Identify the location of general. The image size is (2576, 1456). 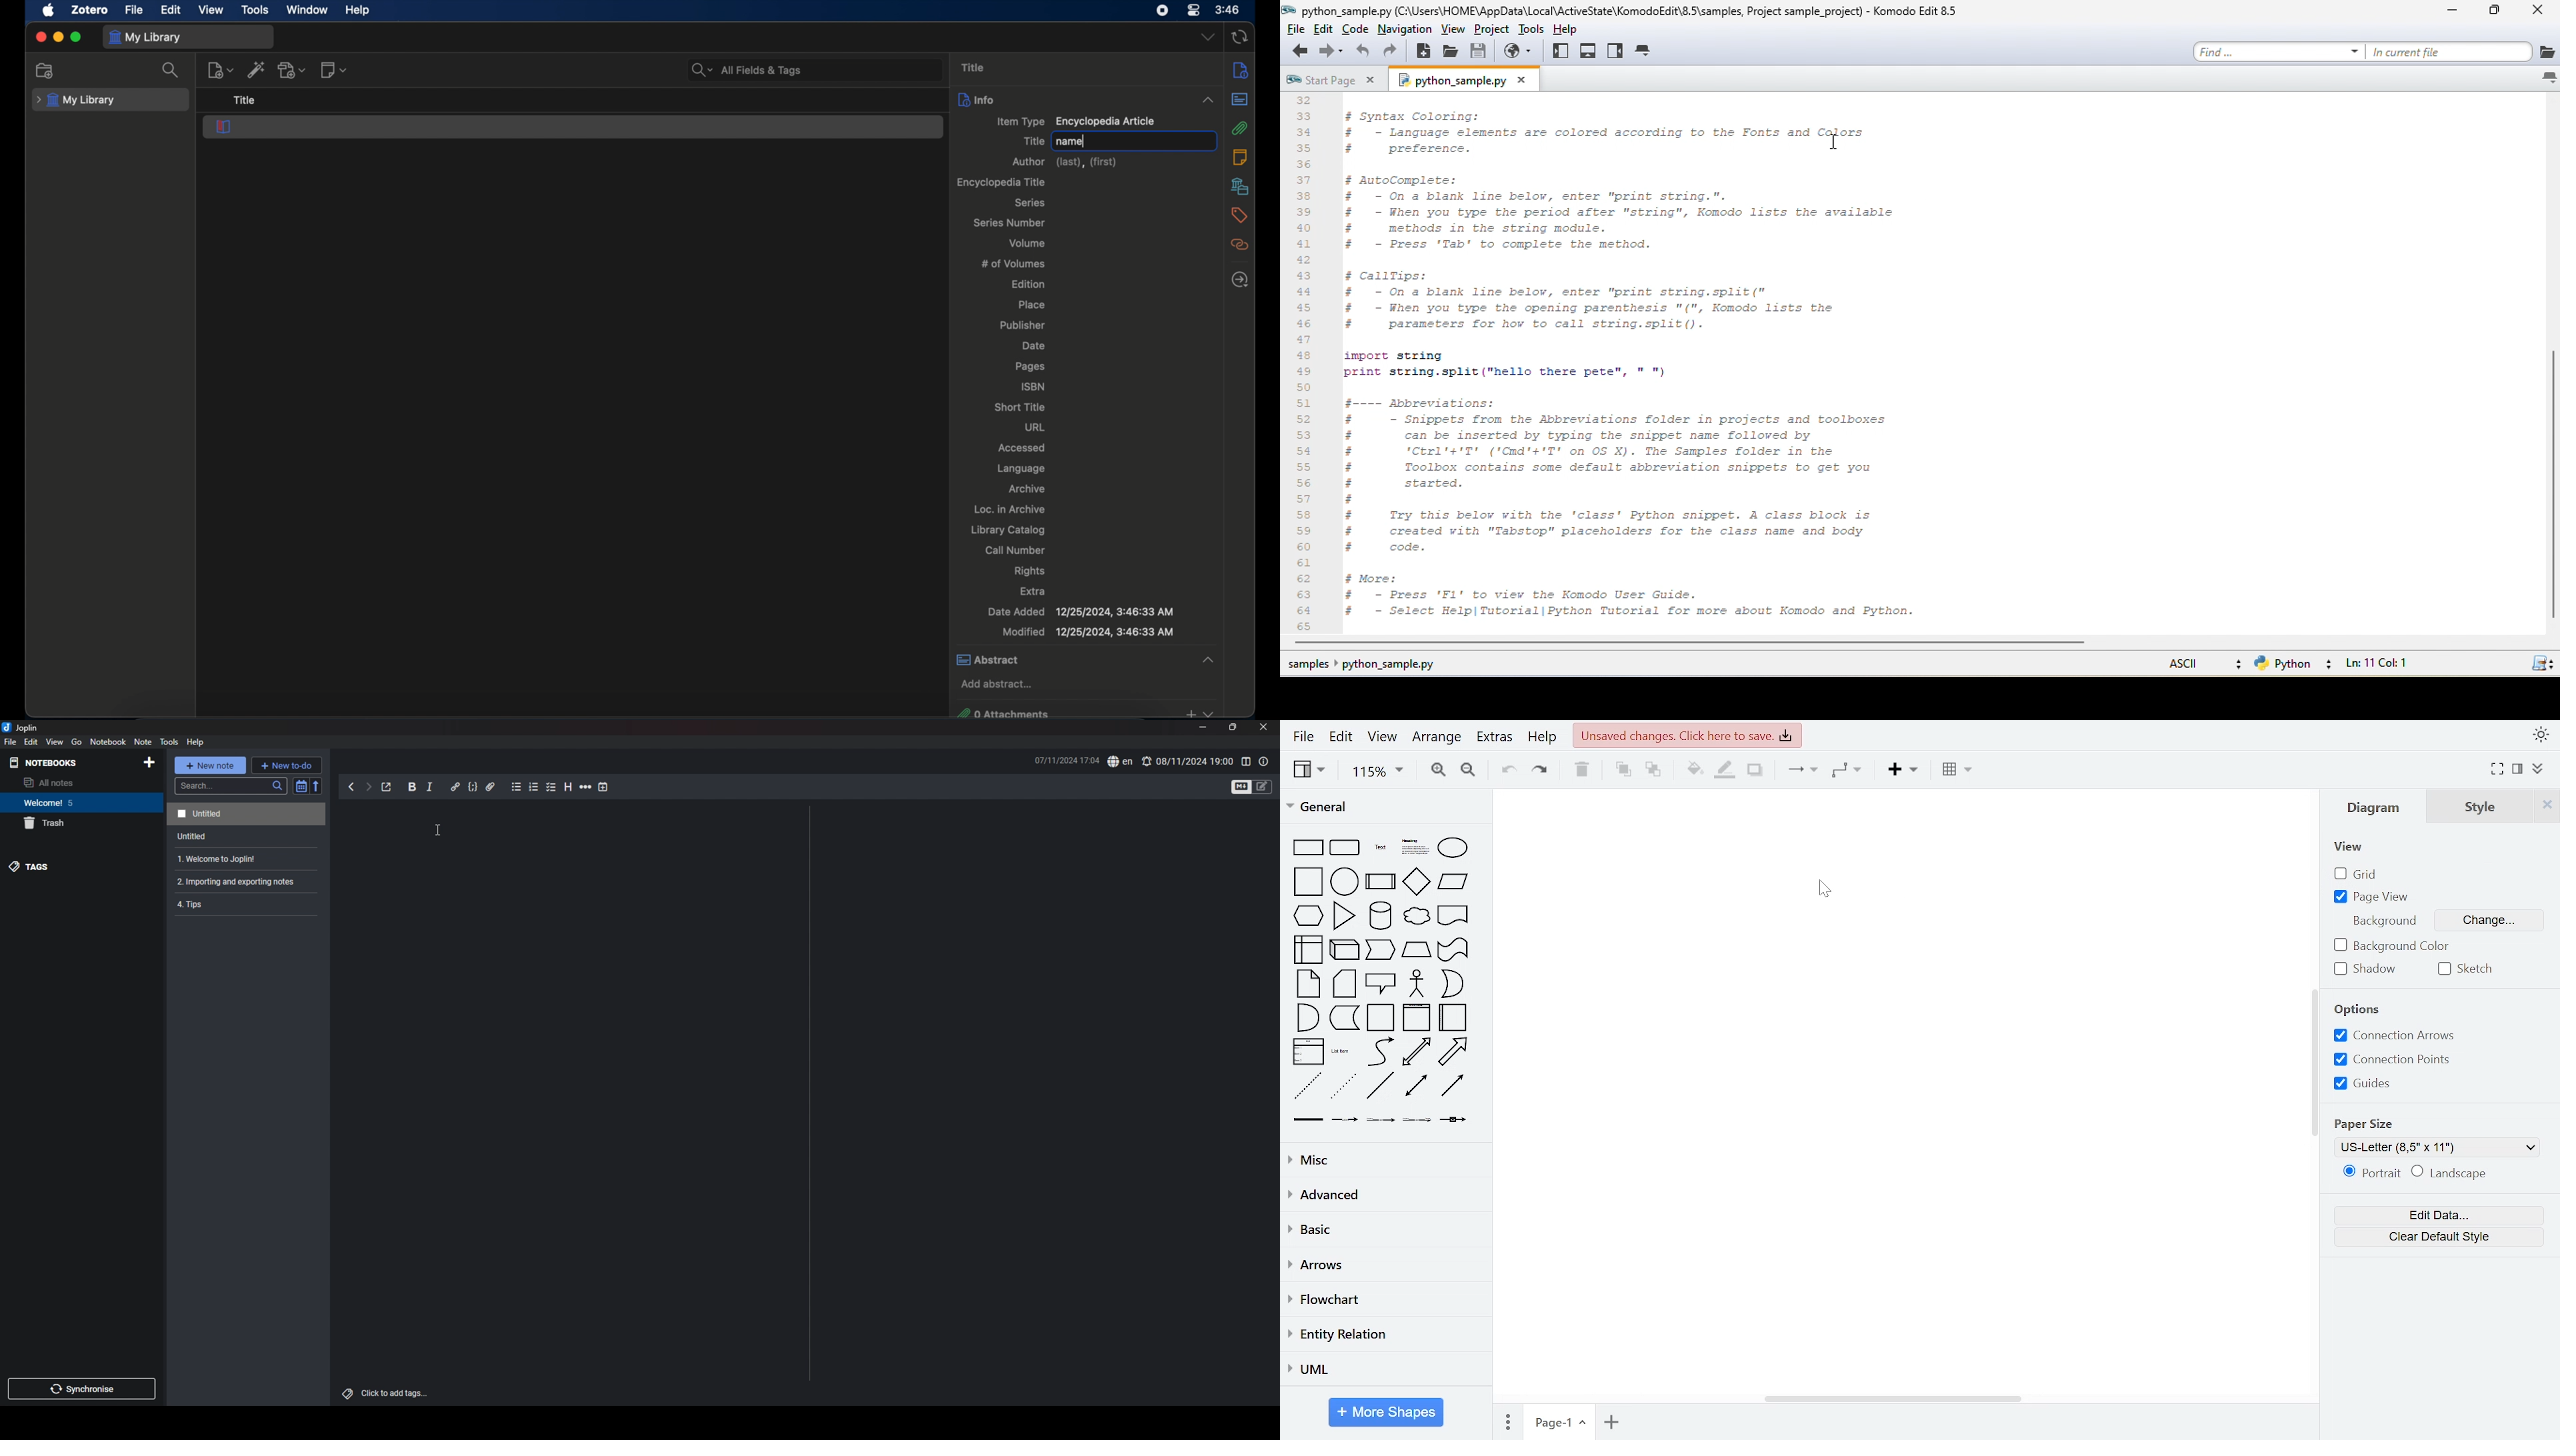
(1375, 806).